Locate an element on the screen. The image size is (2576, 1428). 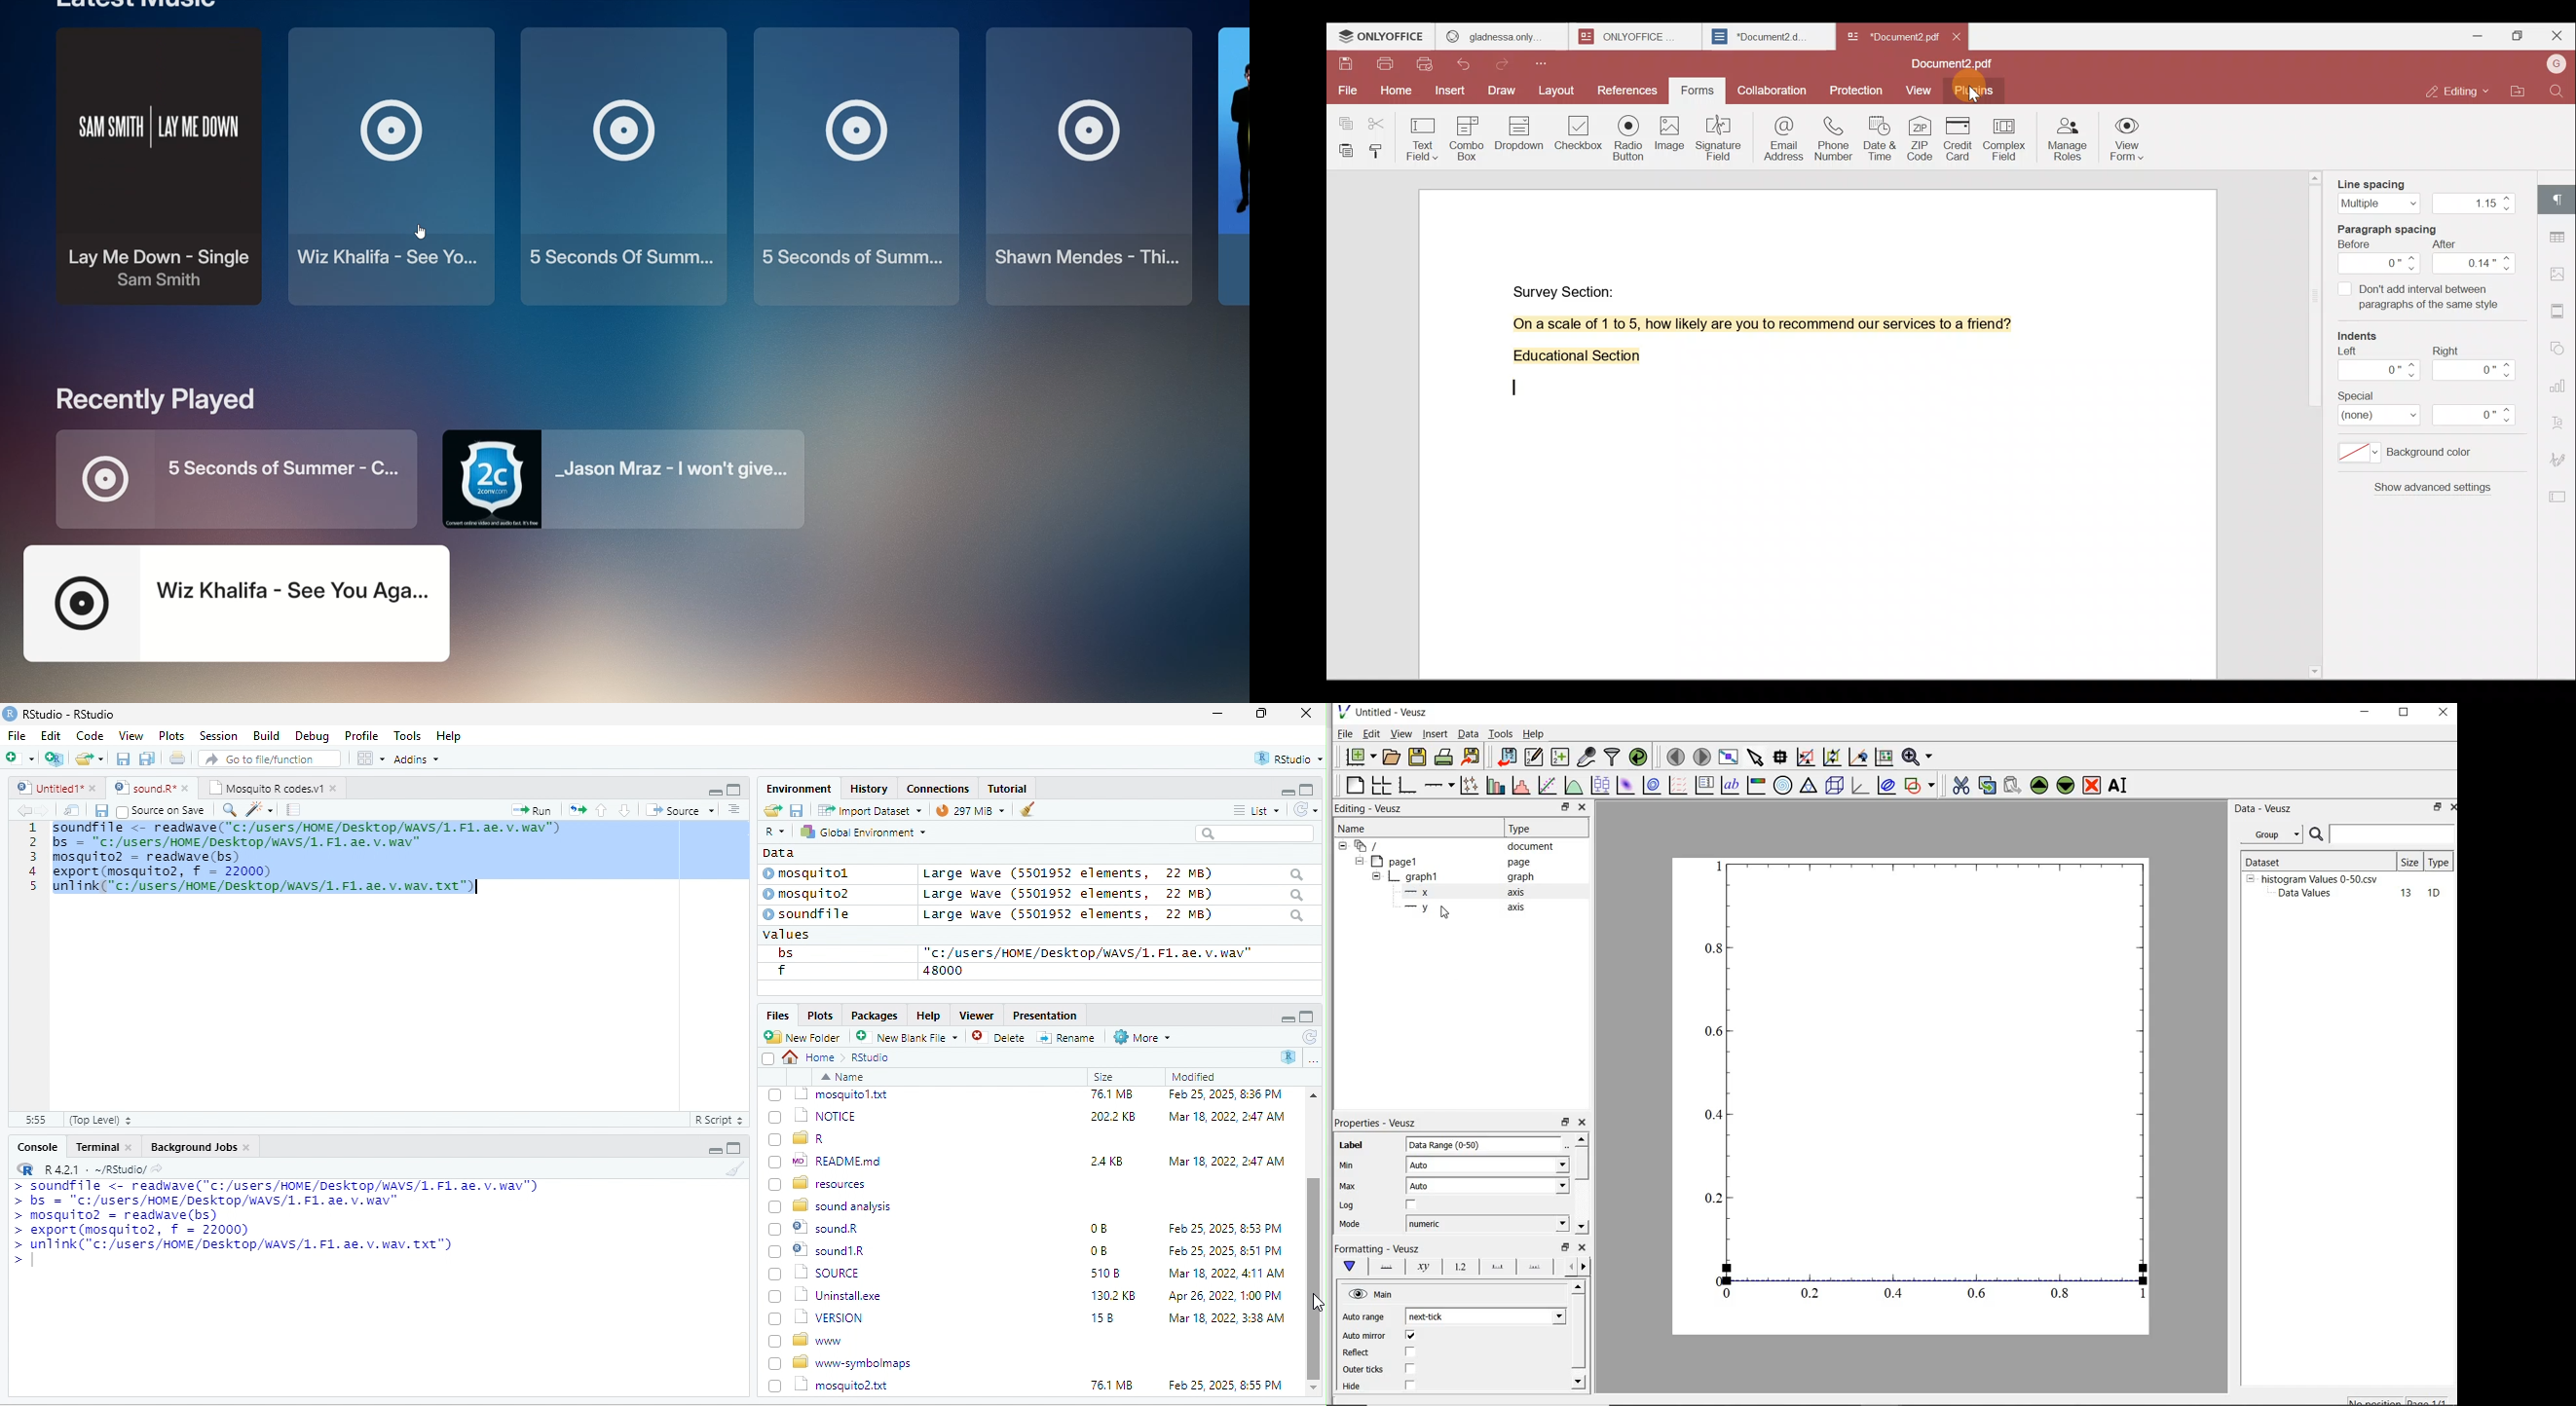
Indents is located at coordinates (2365, 337).